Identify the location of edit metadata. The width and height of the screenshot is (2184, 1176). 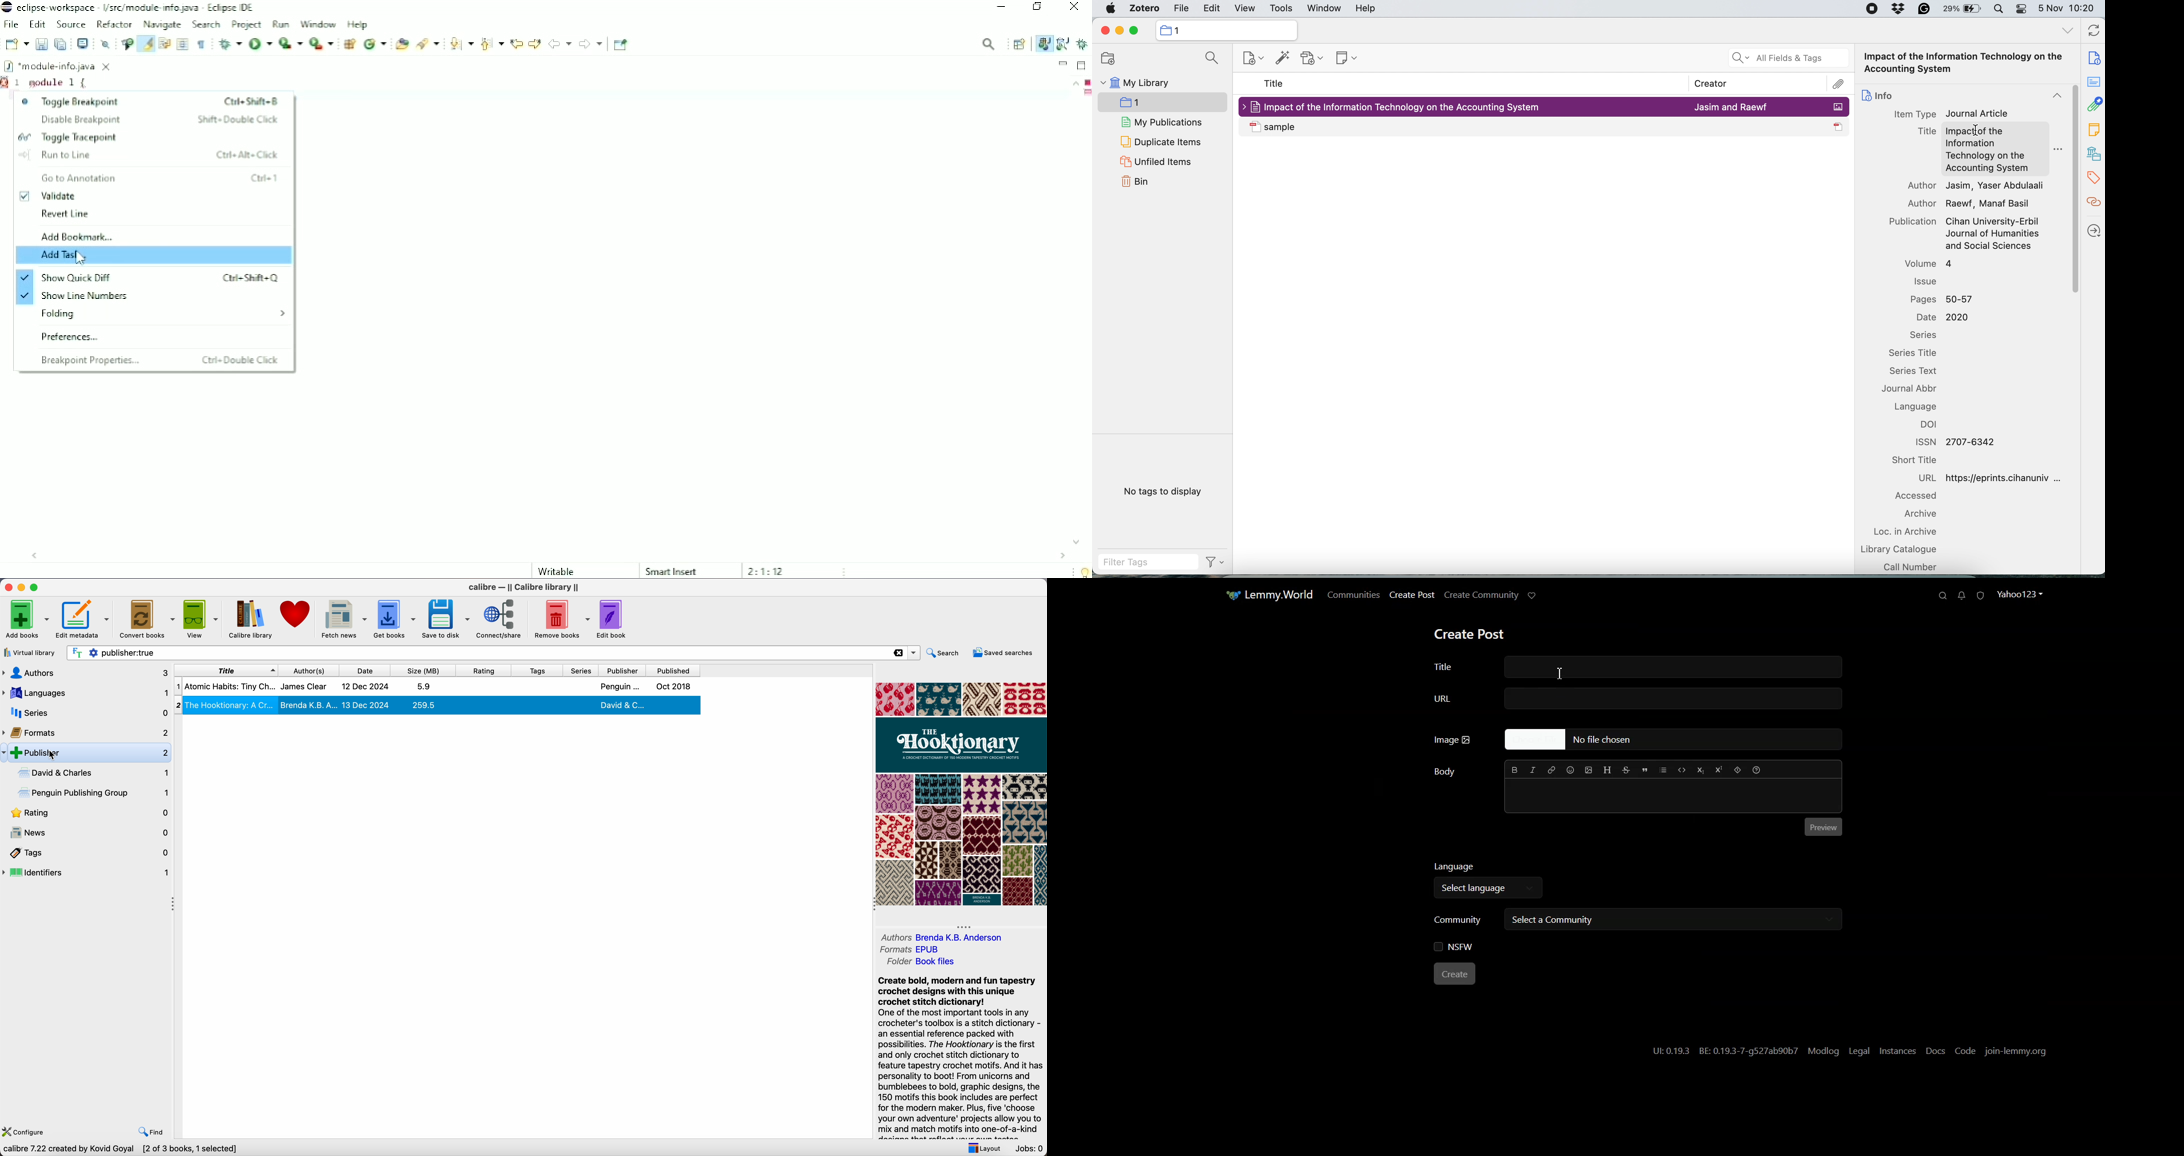
(84, 619).